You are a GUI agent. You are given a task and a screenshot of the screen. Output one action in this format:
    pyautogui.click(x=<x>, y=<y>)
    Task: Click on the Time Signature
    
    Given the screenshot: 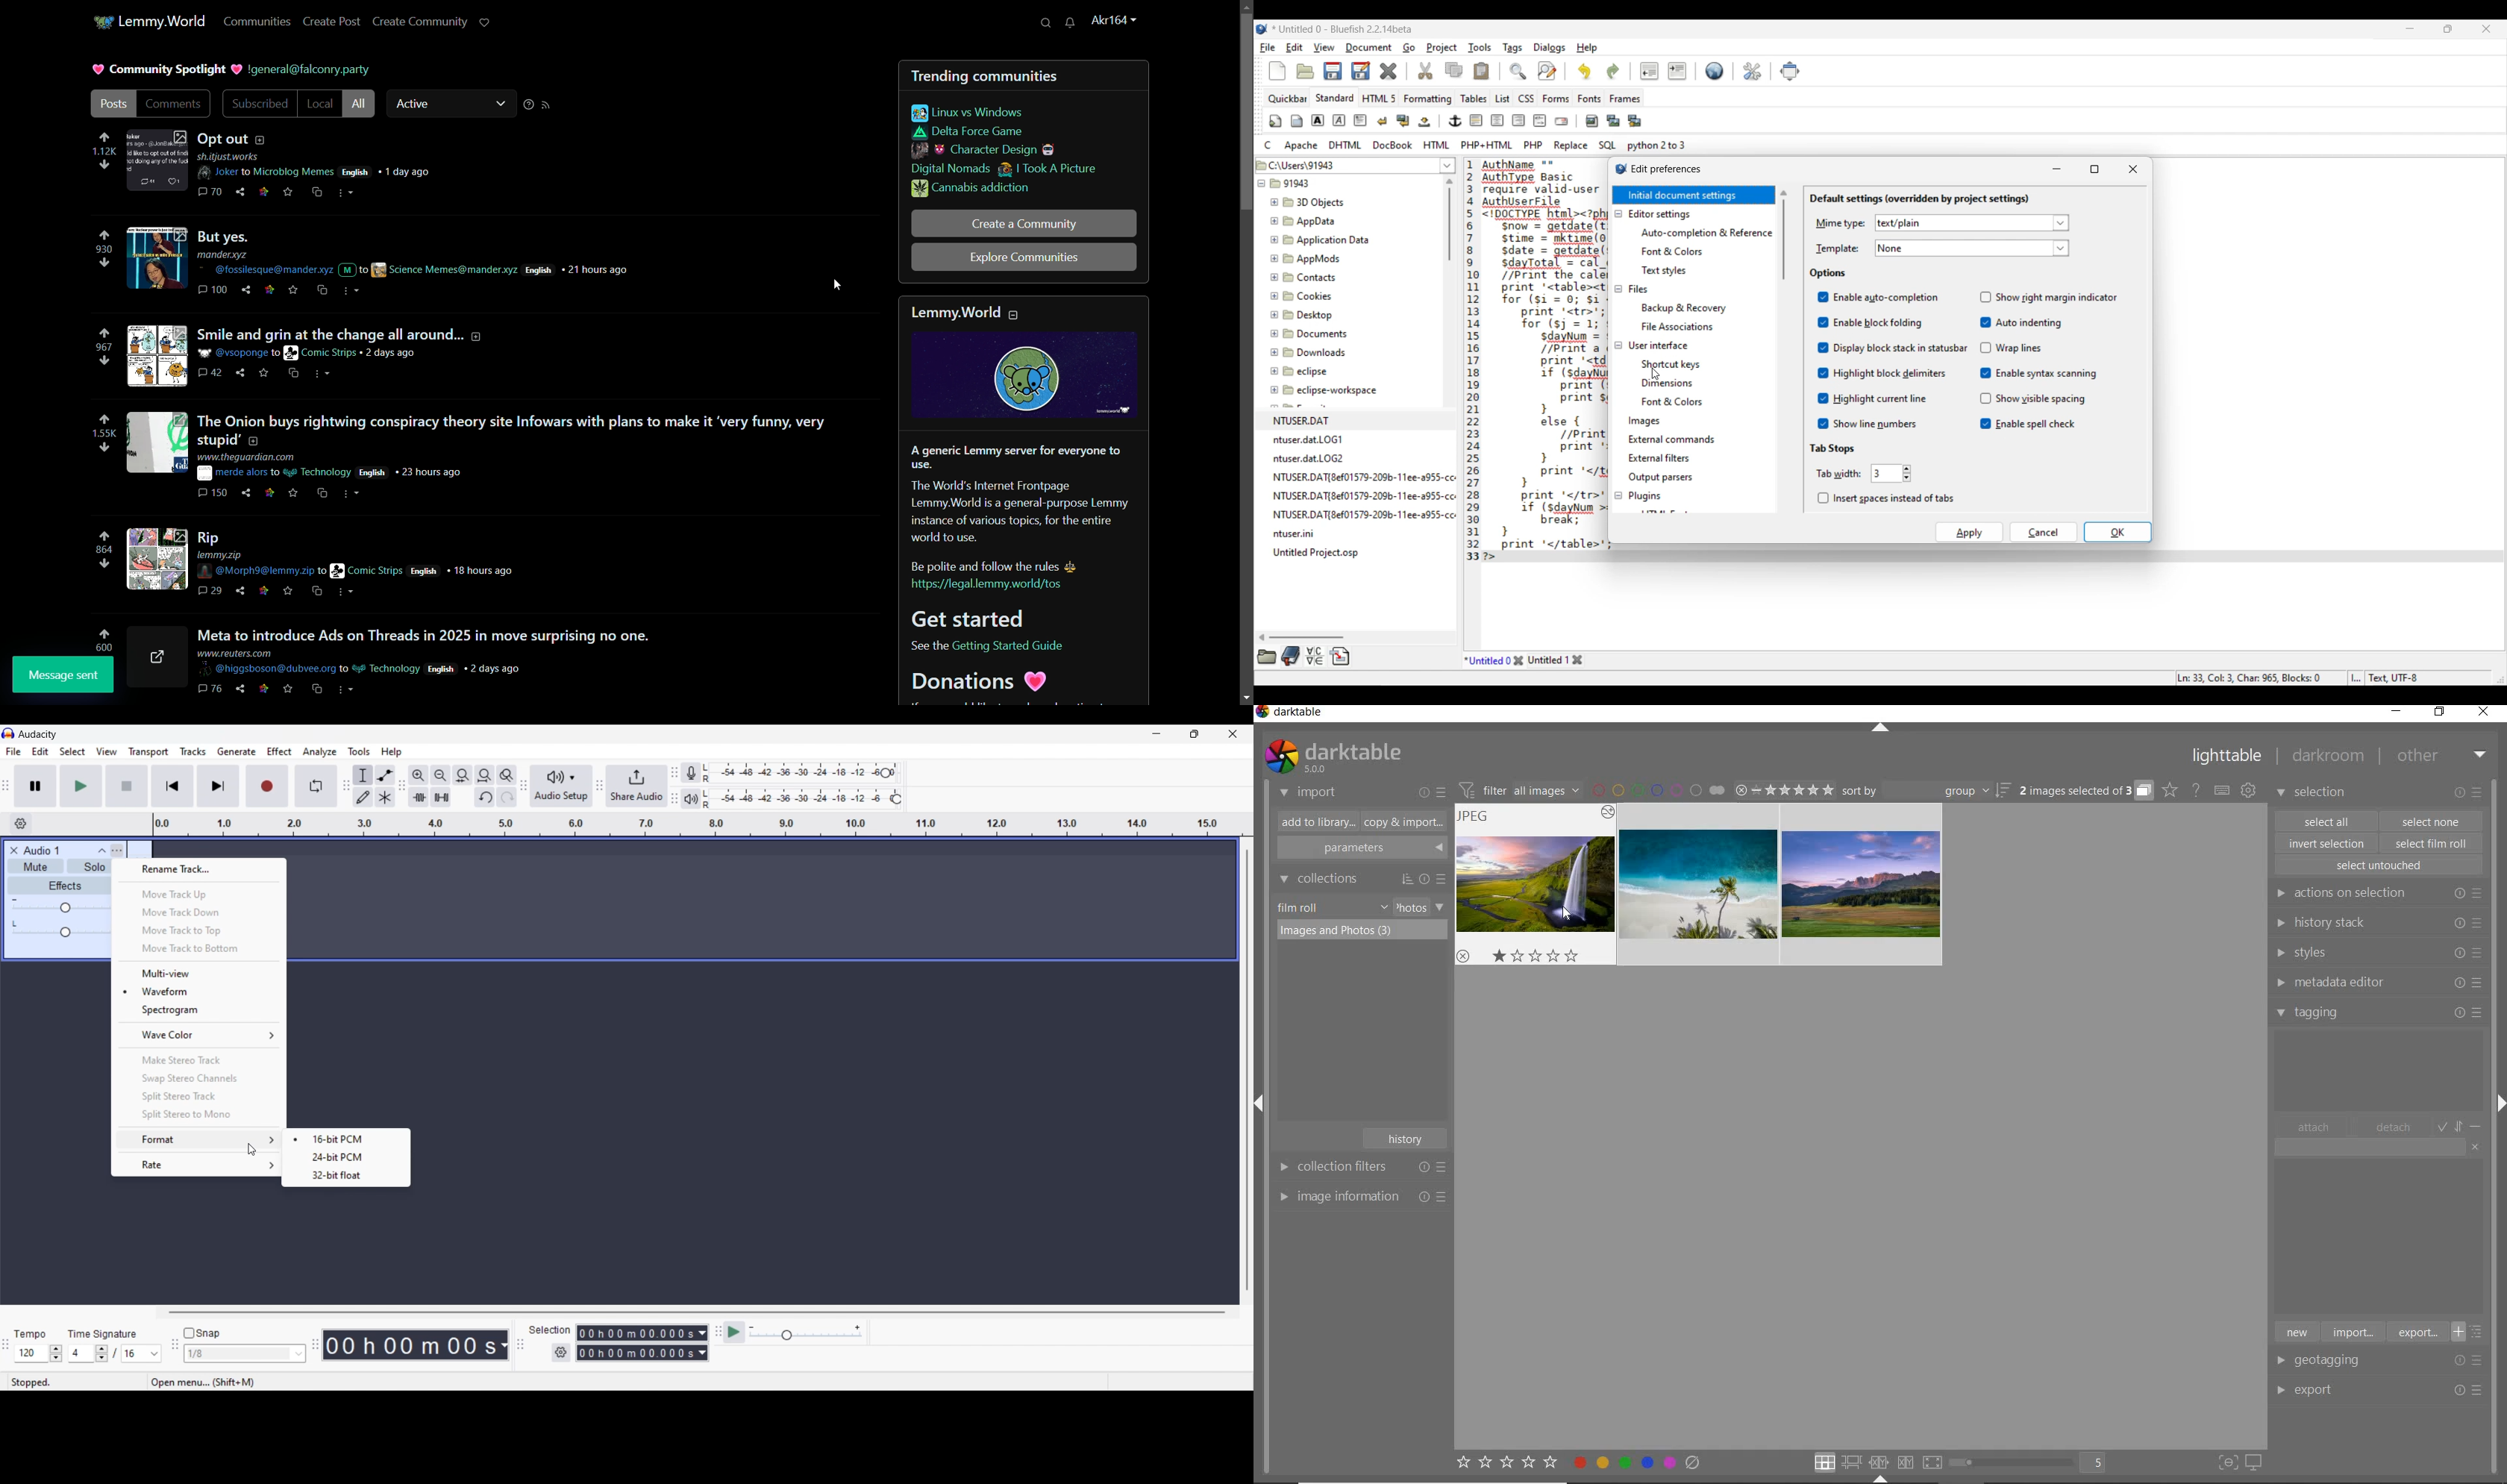 What is the action you would take?
    pyautogui.click(x=104, y=1333)
    